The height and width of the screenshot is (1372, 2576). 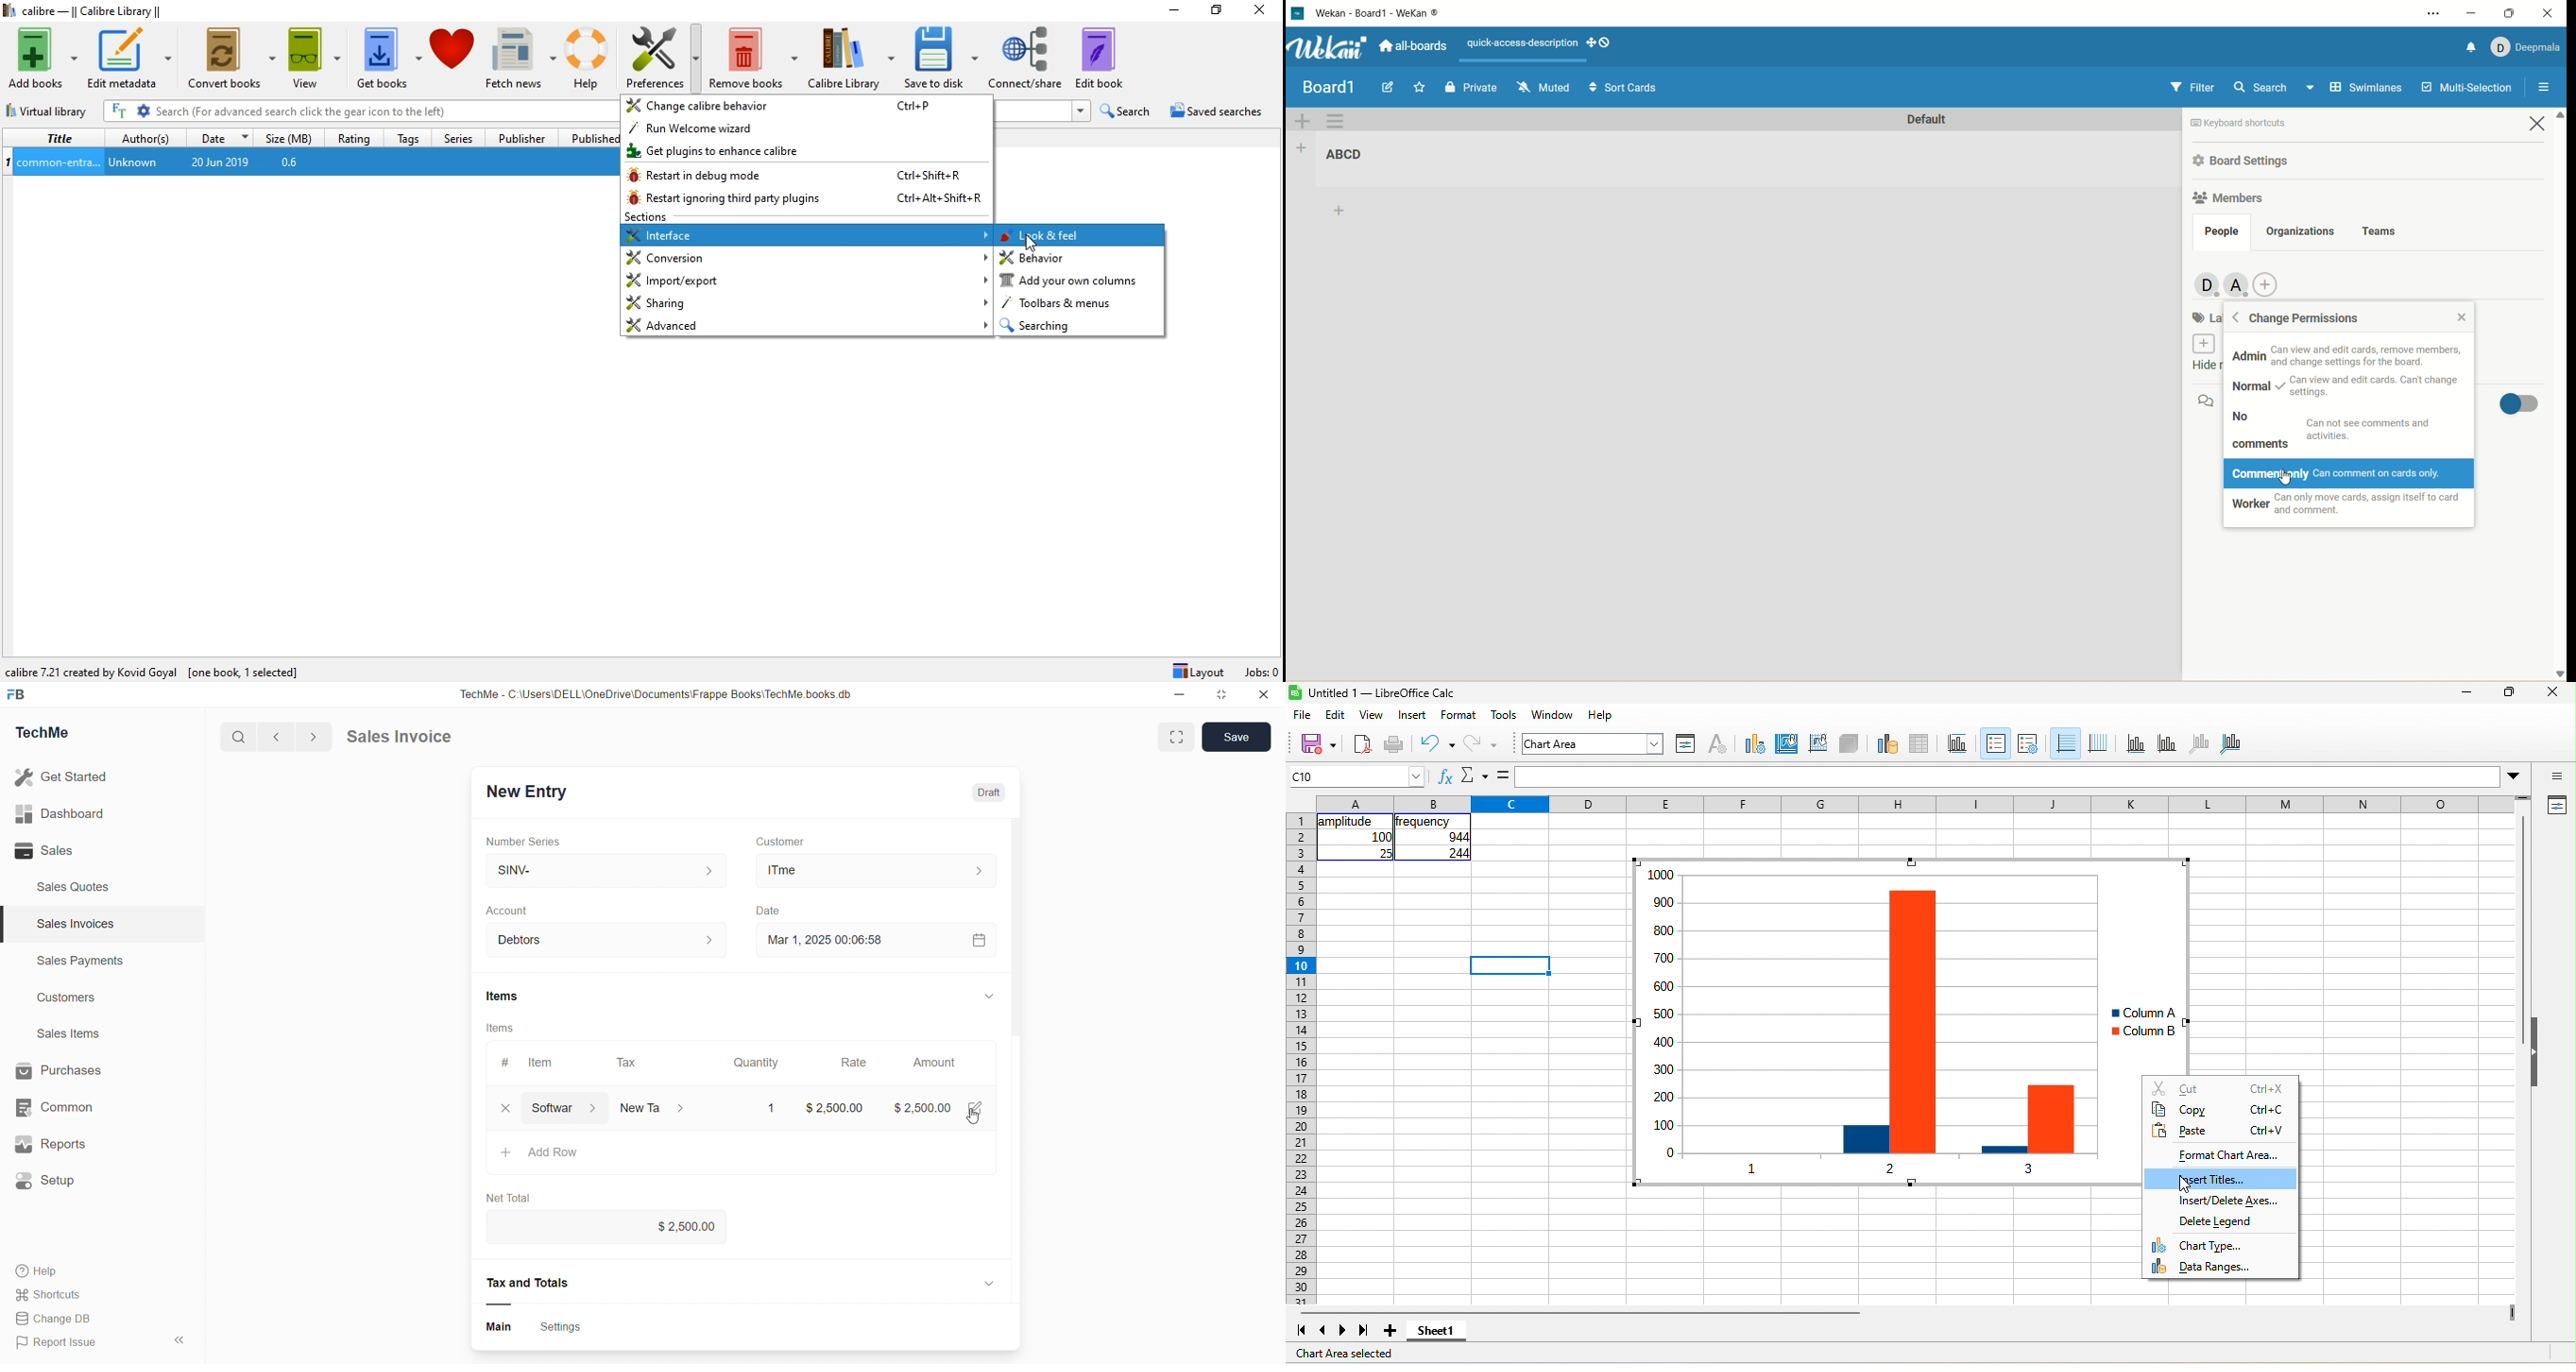 I want to click on ITme|, so click(x=874, y=870).